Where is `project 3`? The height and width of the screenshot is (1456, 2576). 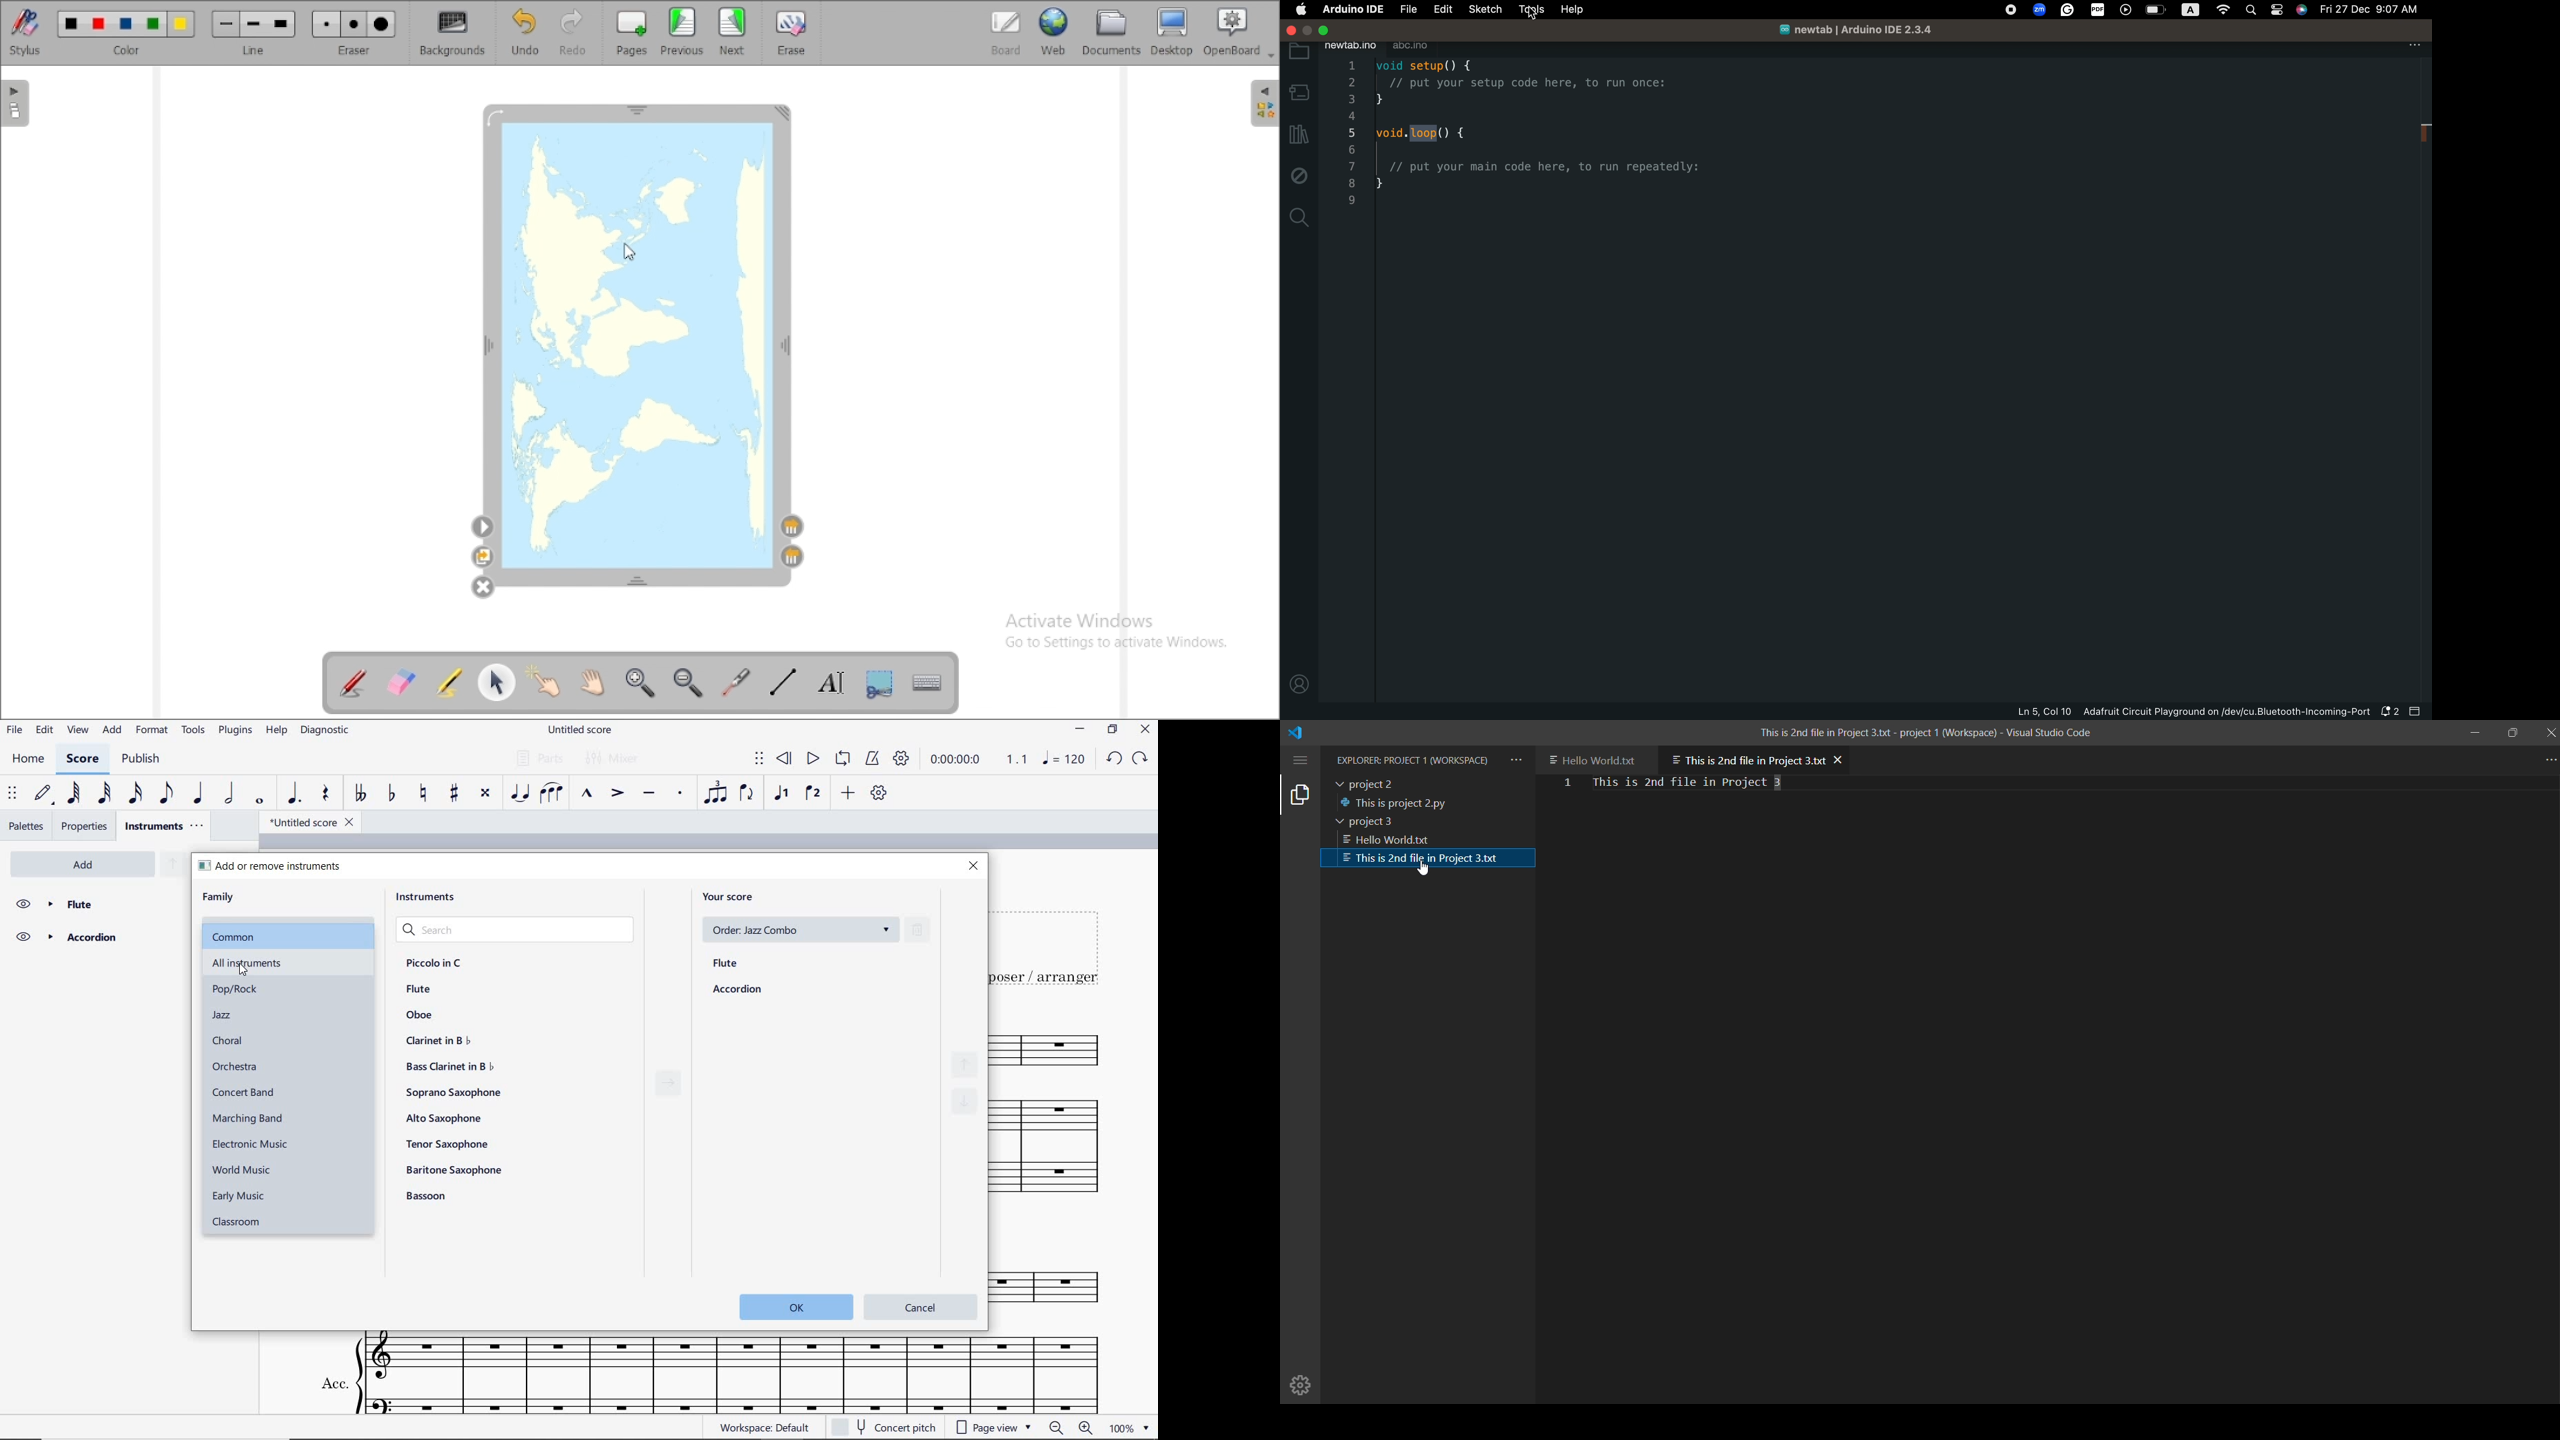 project 3 is located at coordinates (1386, 822).